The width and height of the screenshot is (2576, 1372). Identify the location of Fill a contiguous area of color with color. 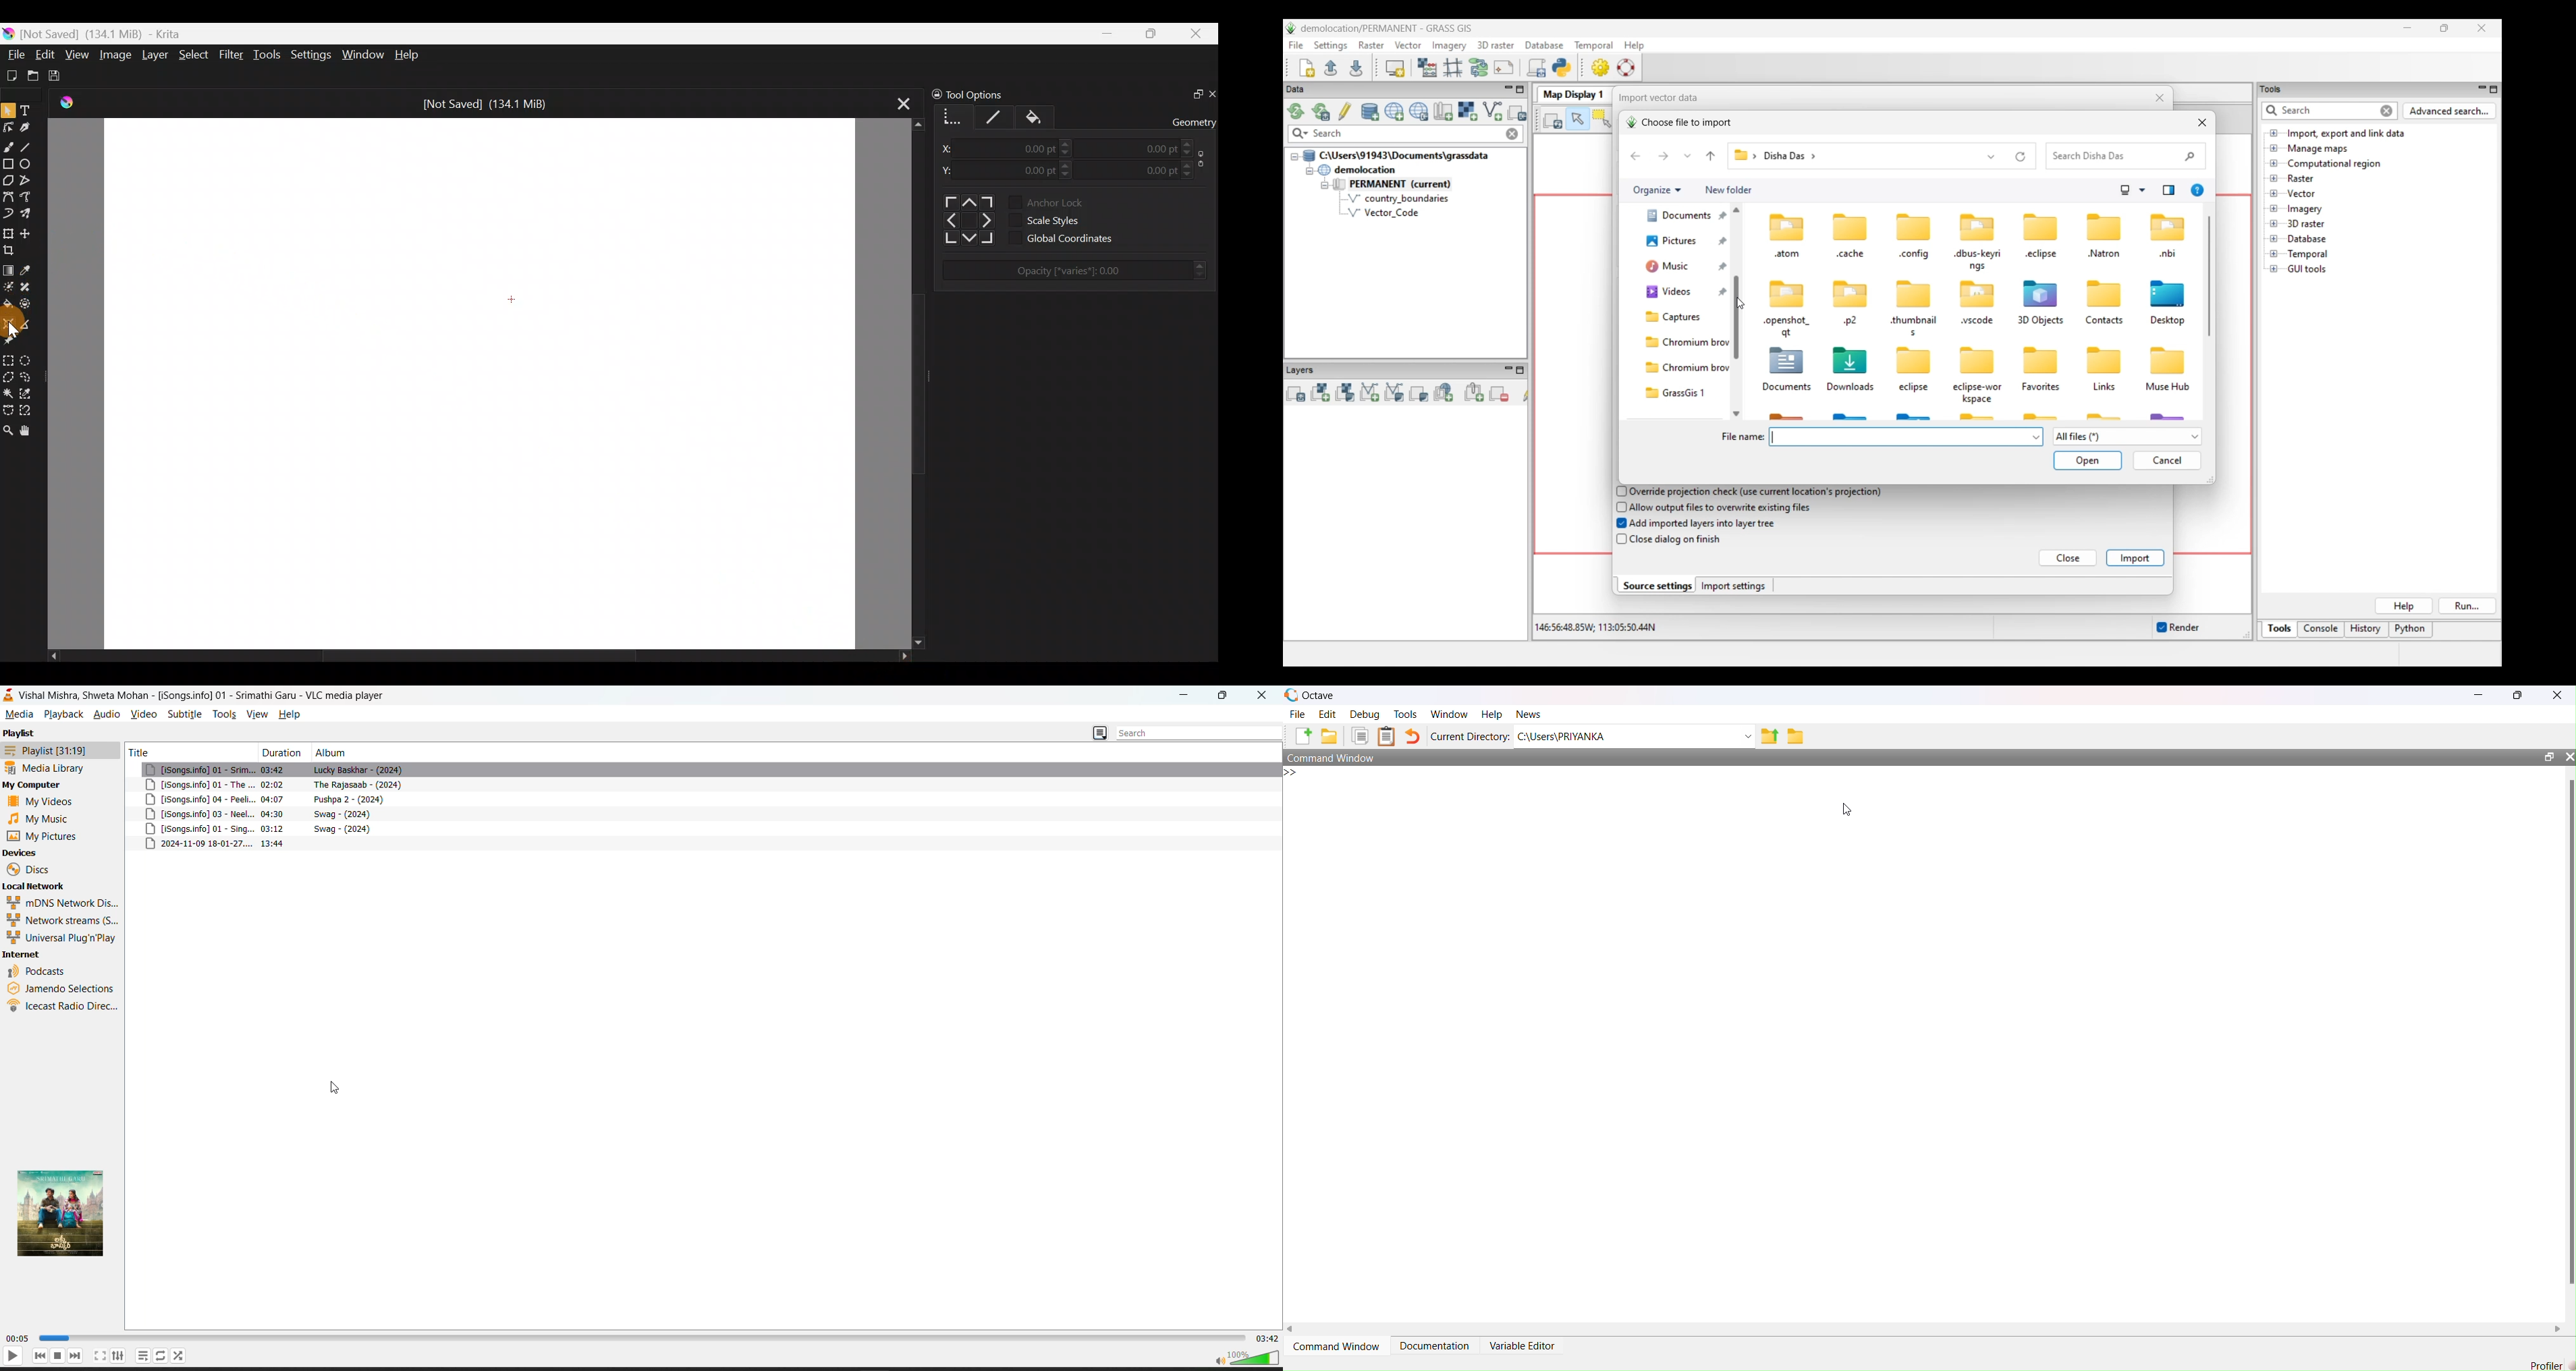
(8, 304).